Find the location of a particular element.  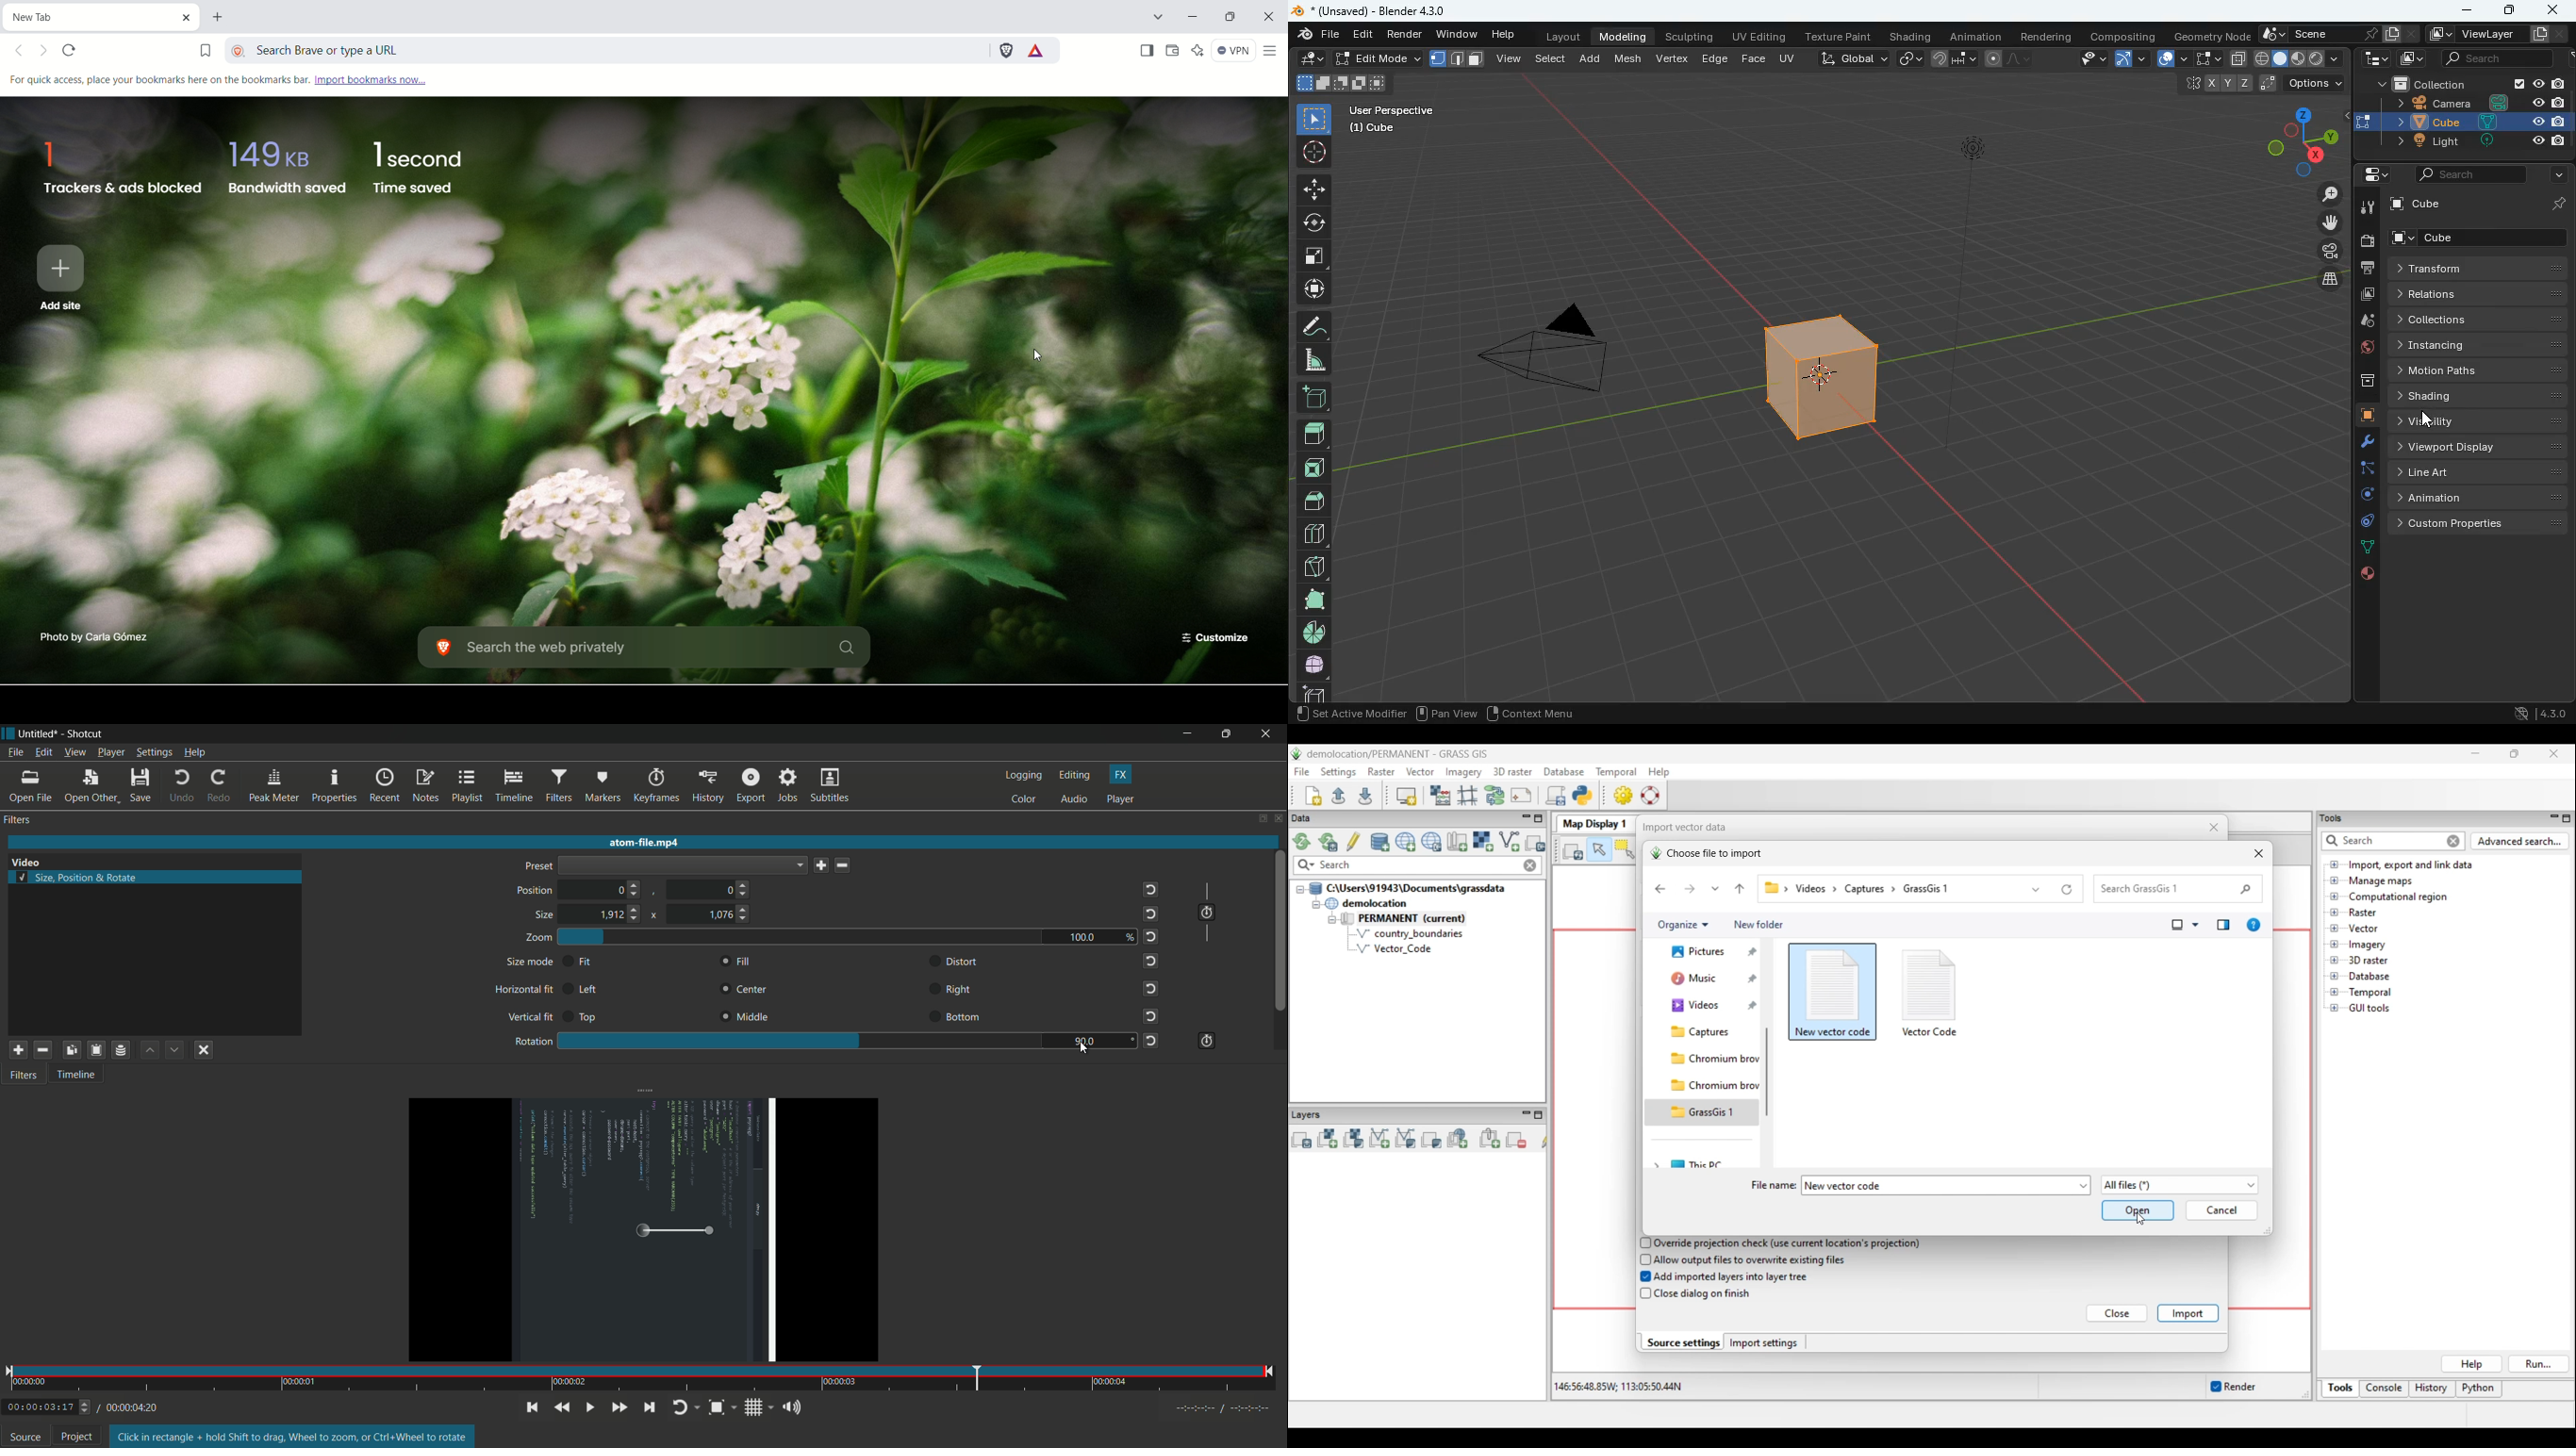

filters is located at coordinates (18, 820).